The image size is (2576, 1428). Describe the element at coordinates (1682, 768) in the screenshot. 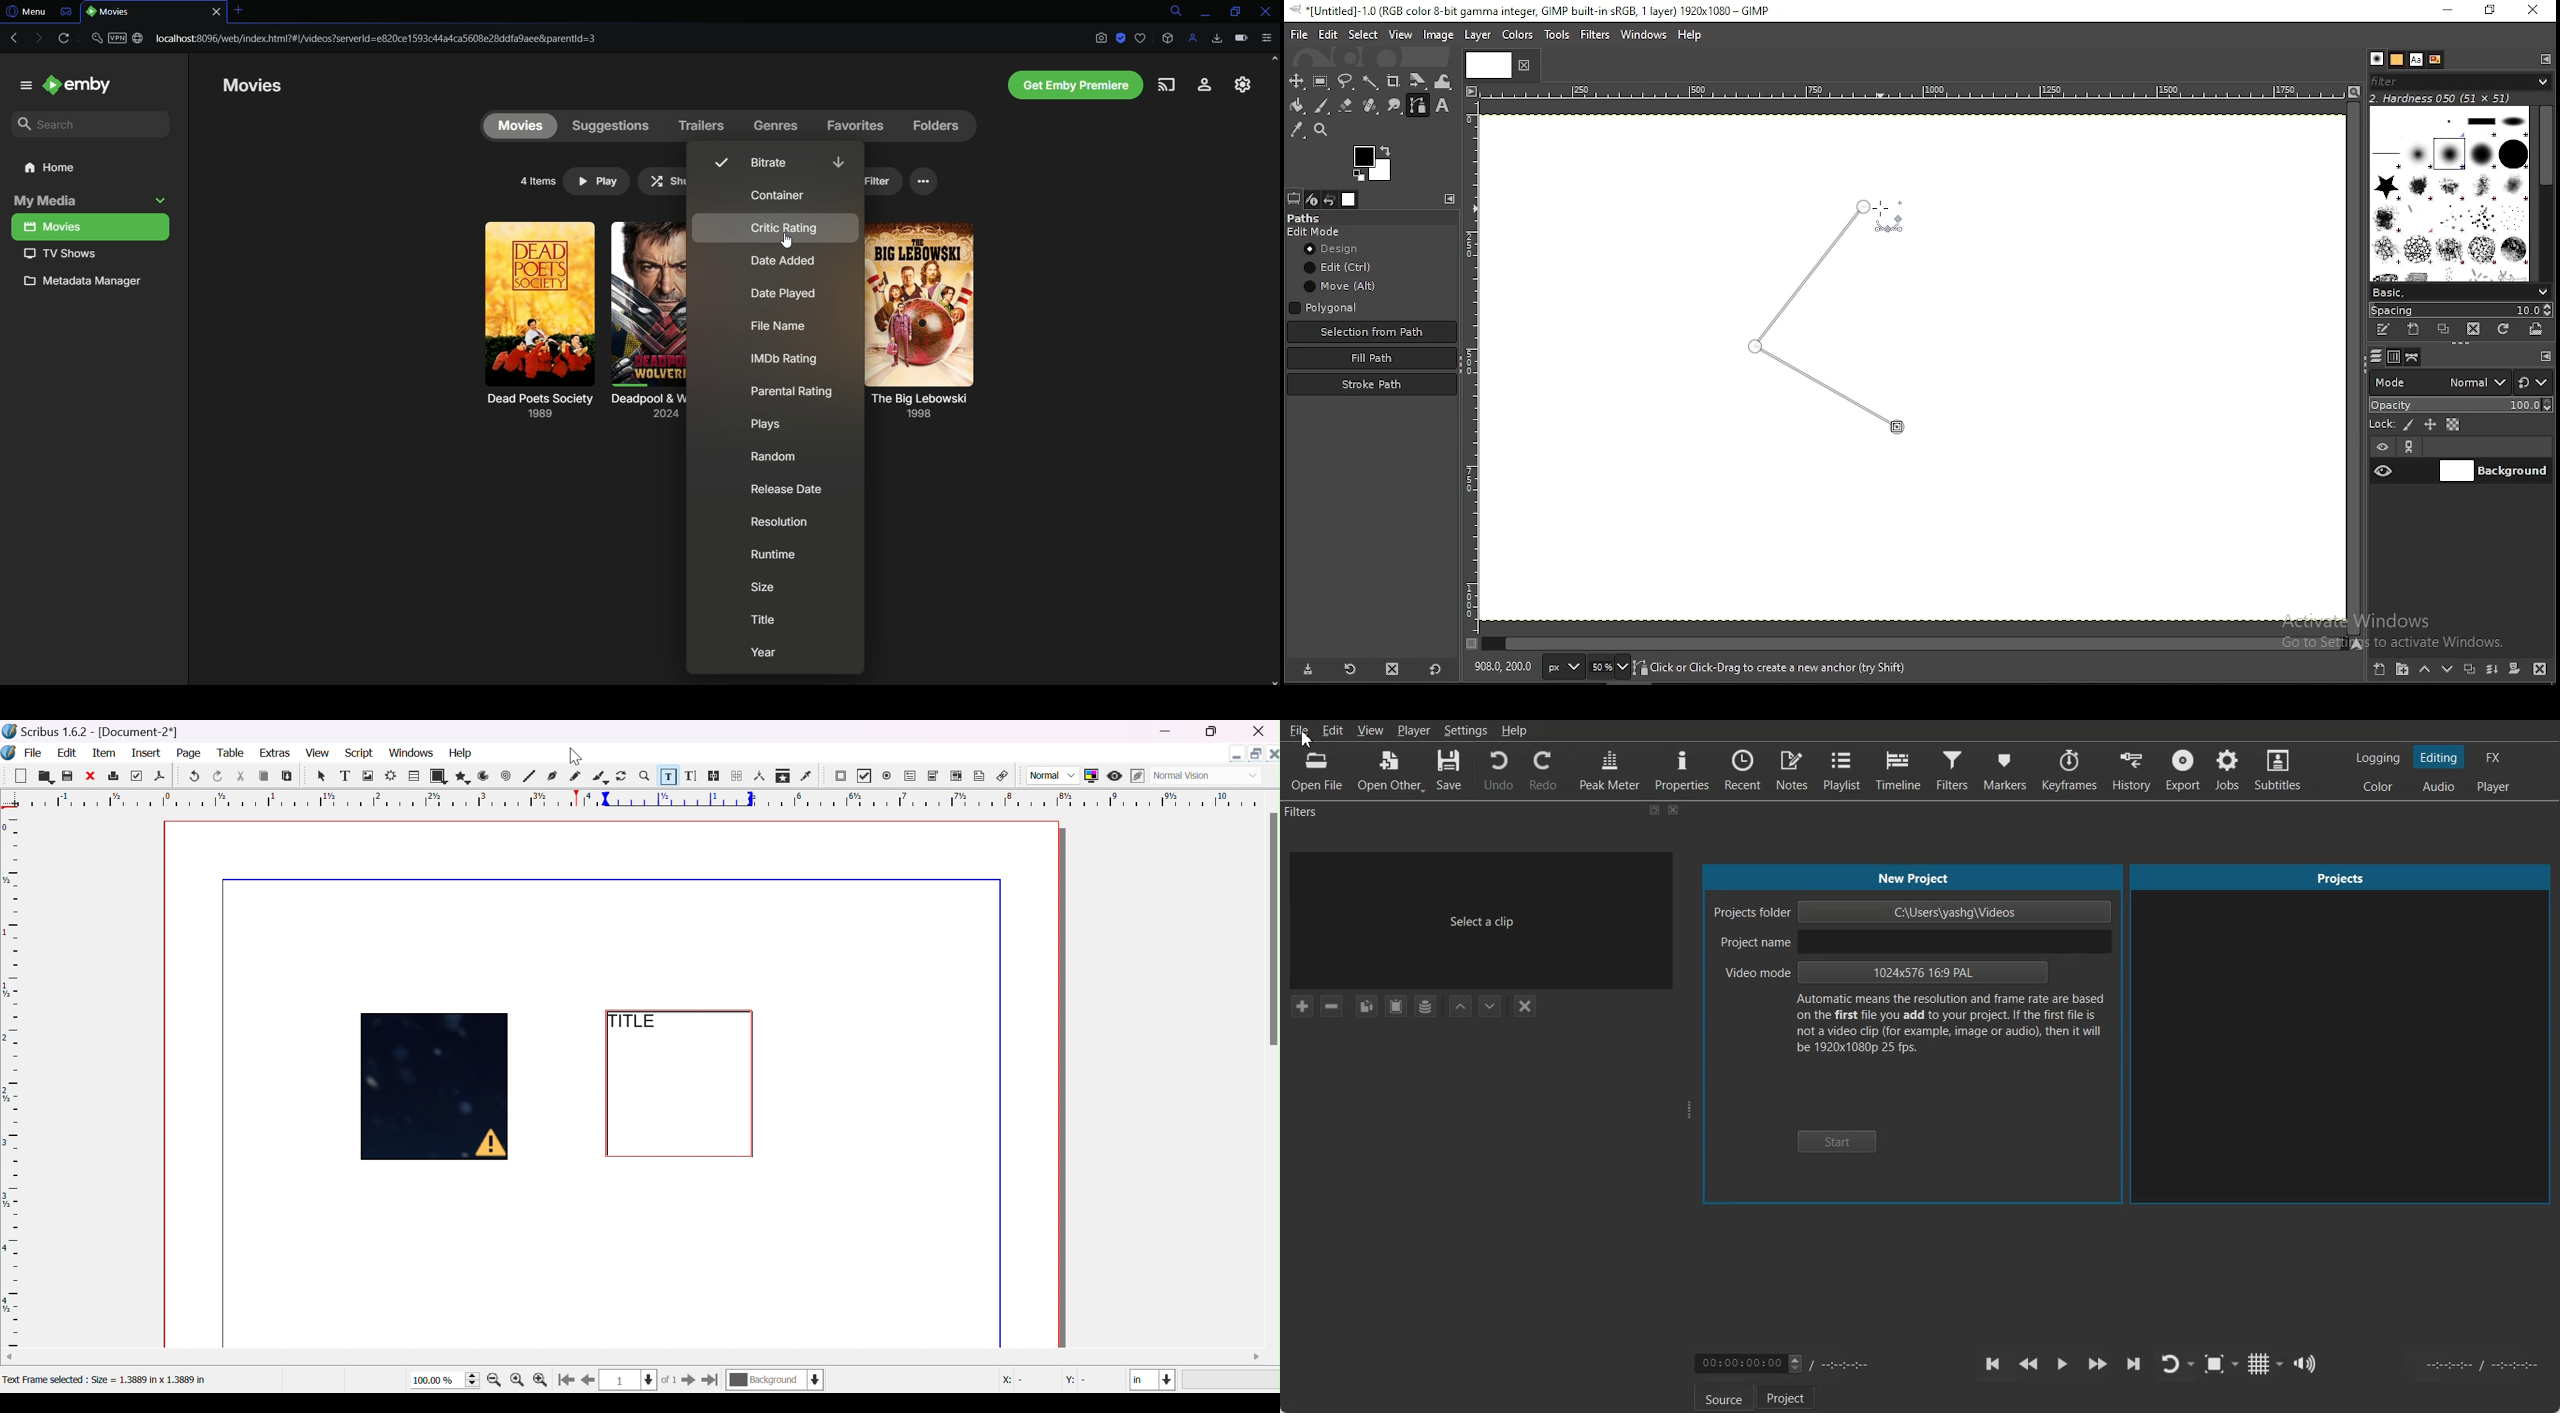

I see `Properties` at that location.